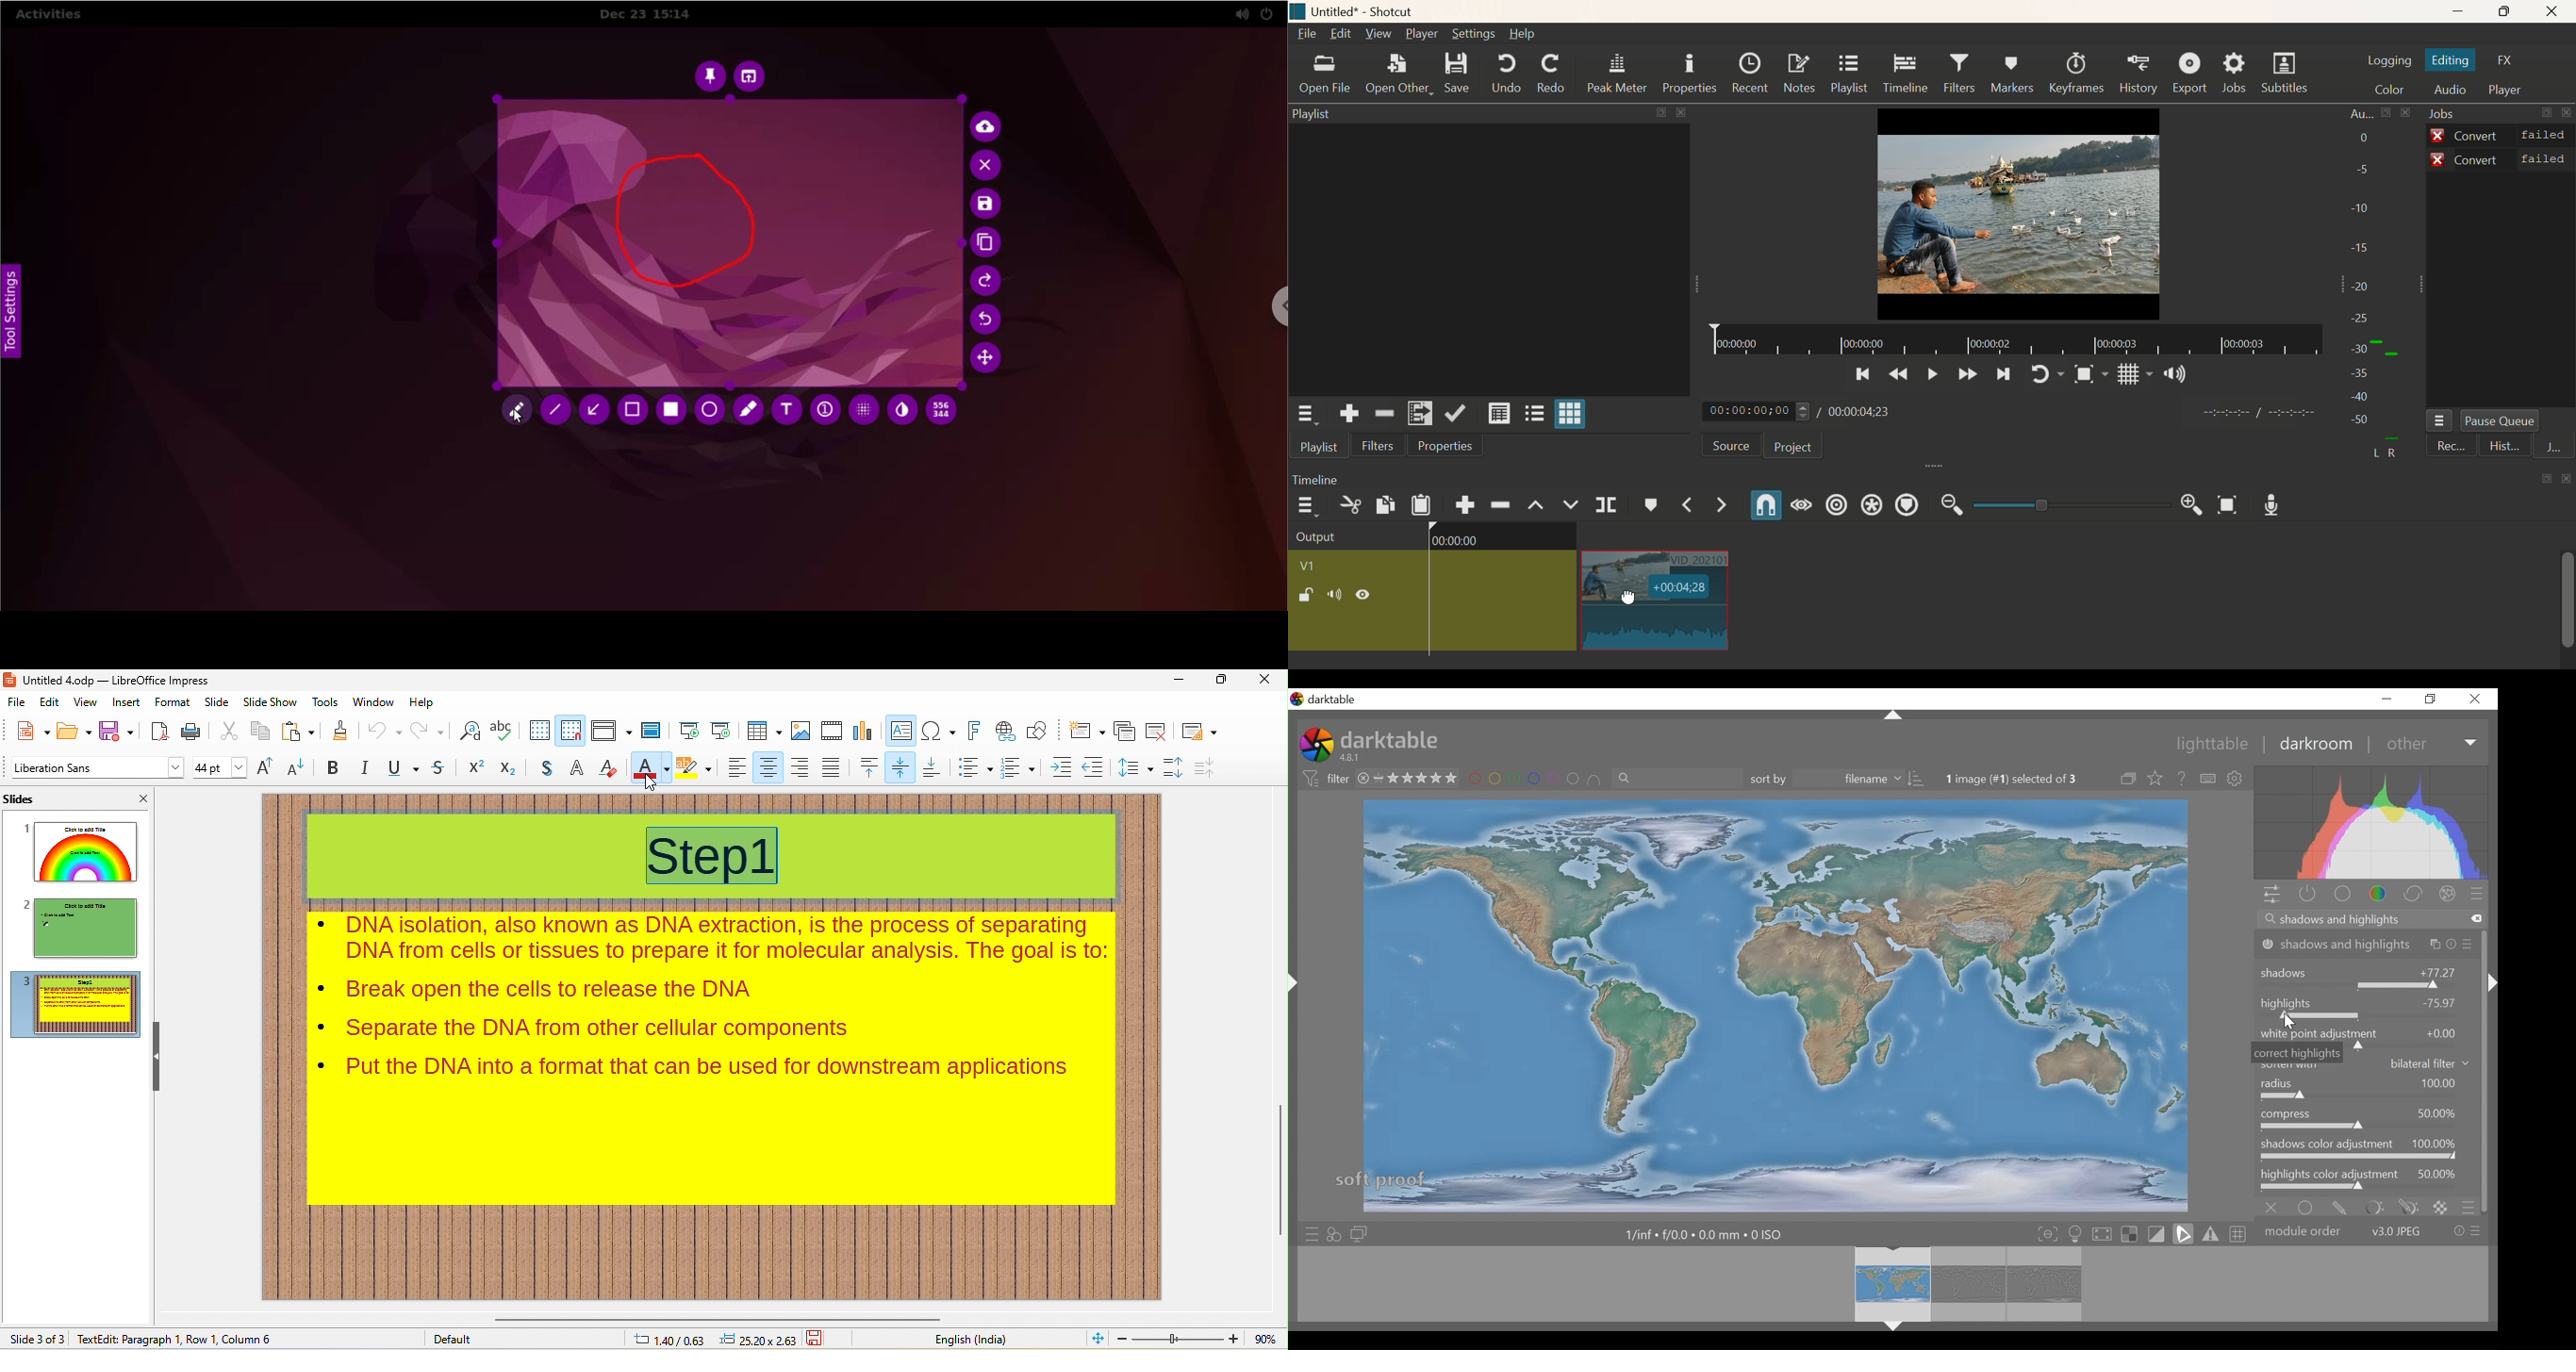  Describe the element at coordinates (1666, 592) in the screenshot. I see `Dragging` at that location.